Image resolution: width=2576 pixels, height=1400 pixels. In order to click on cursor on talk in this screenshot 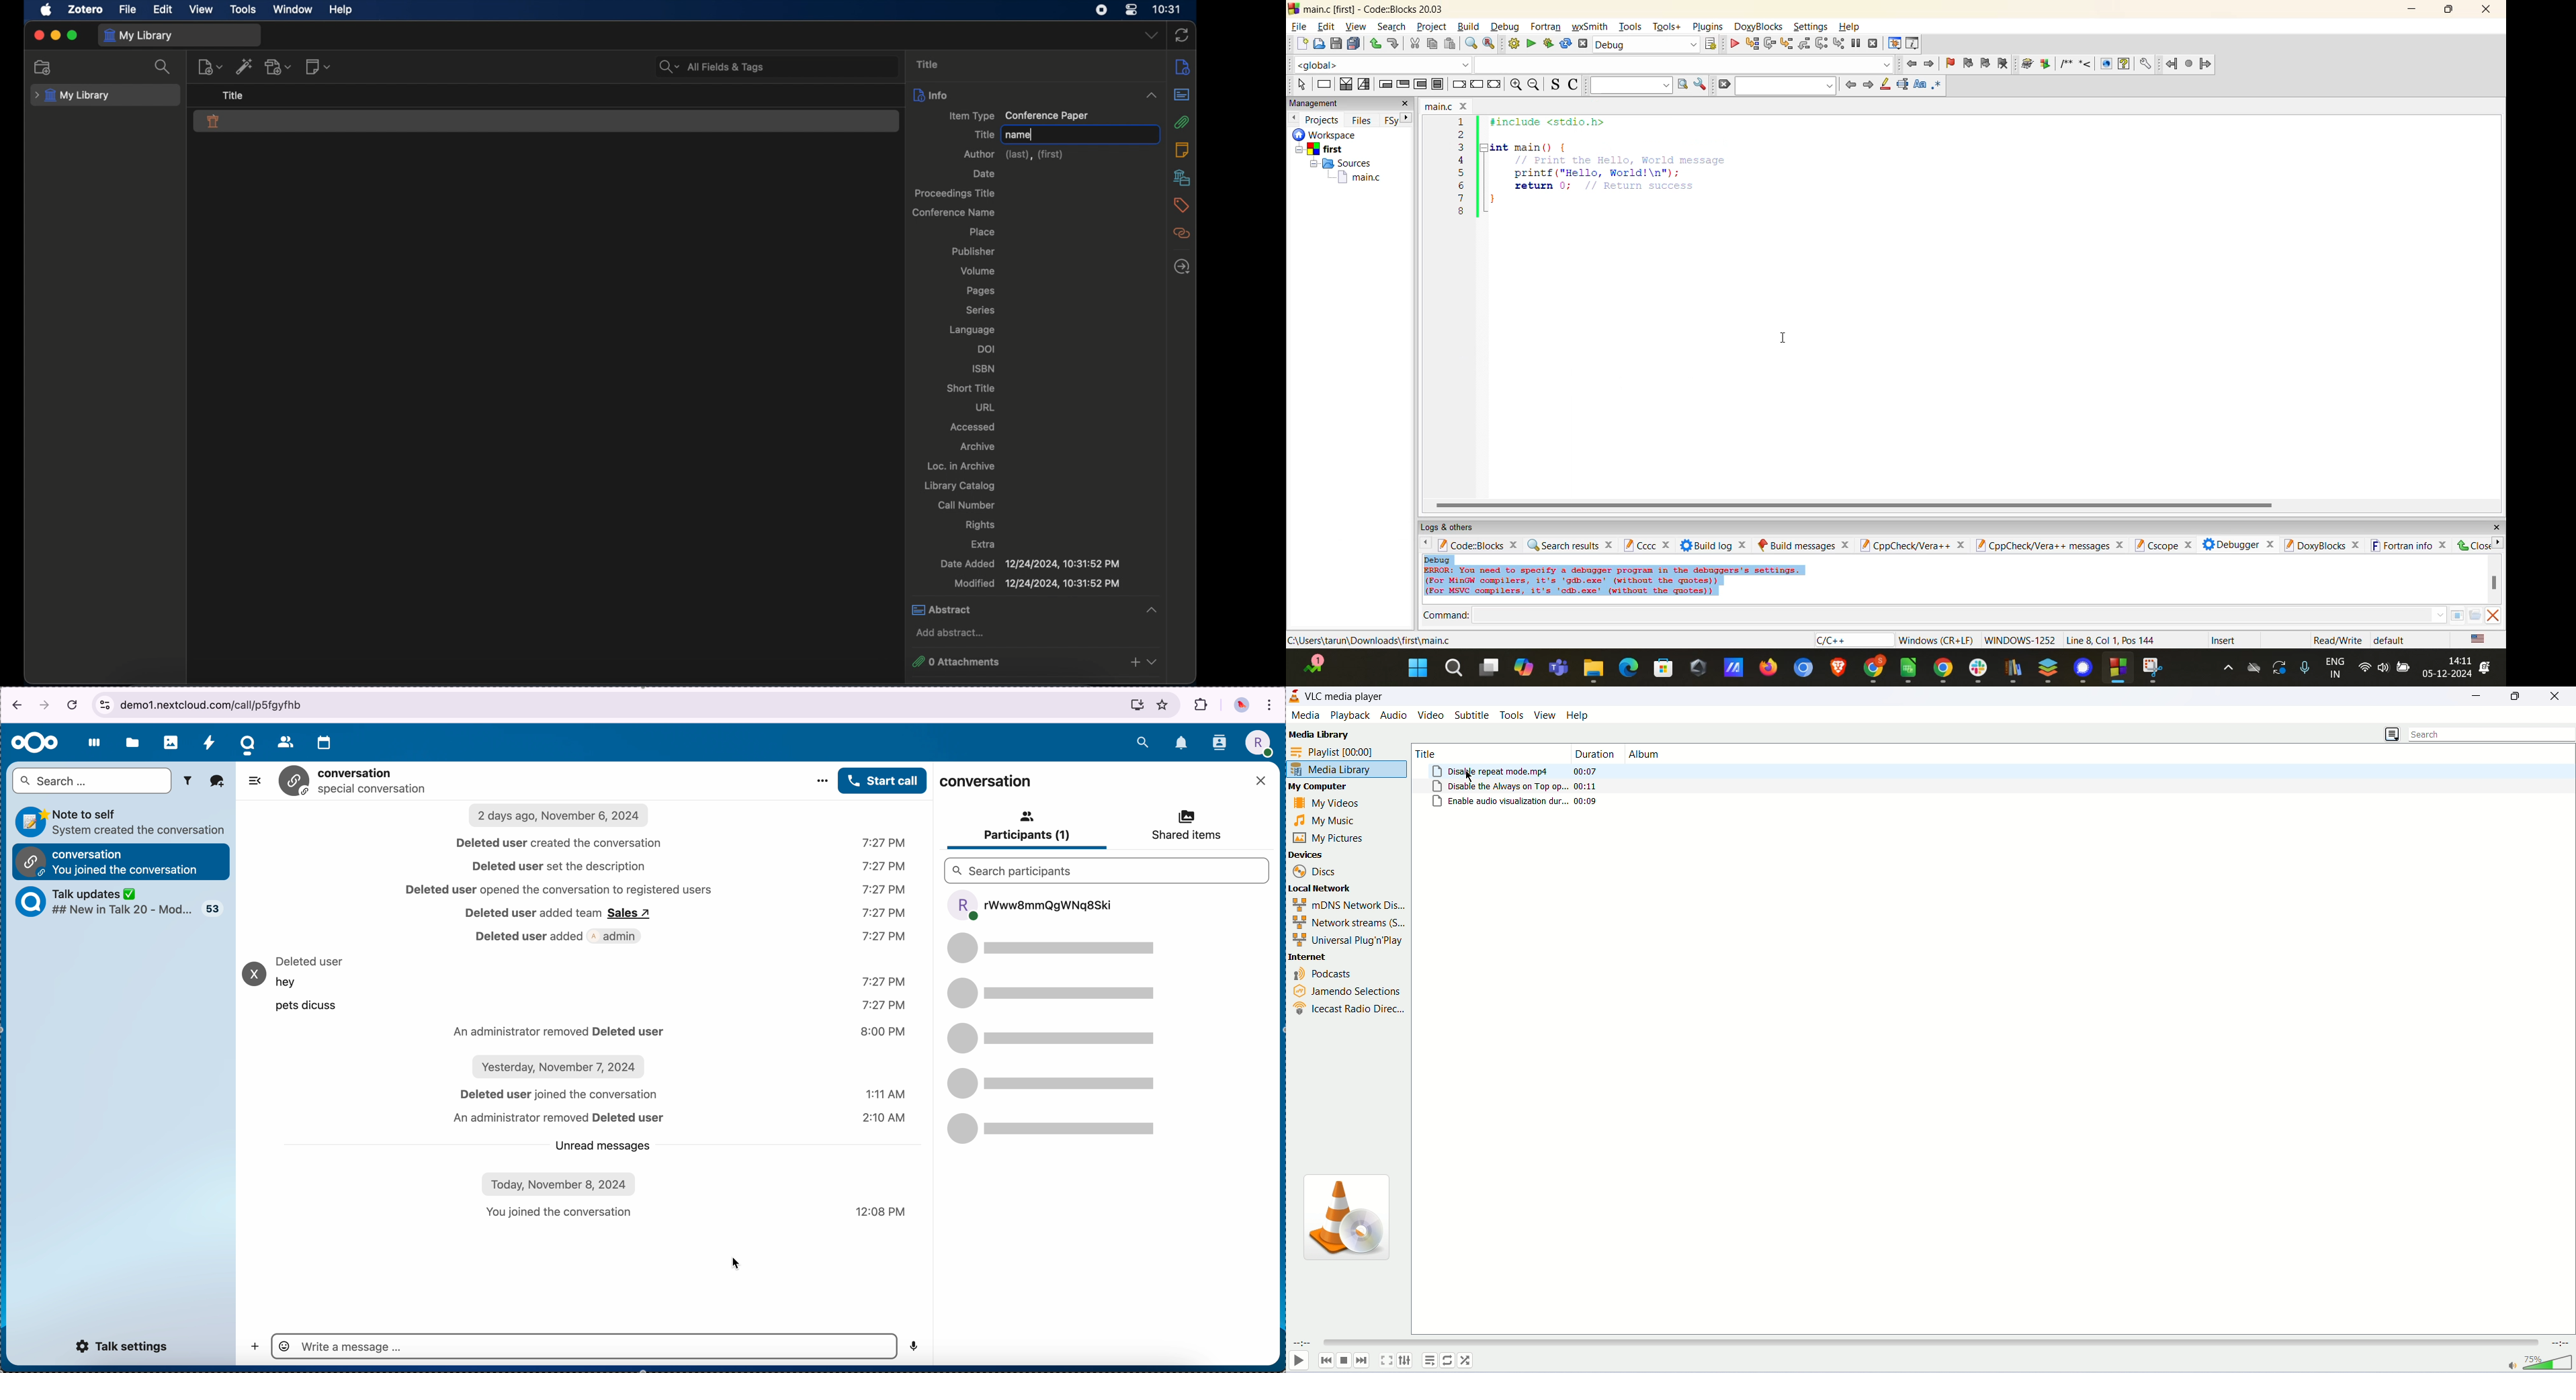, I will do `click(250, 742)`.